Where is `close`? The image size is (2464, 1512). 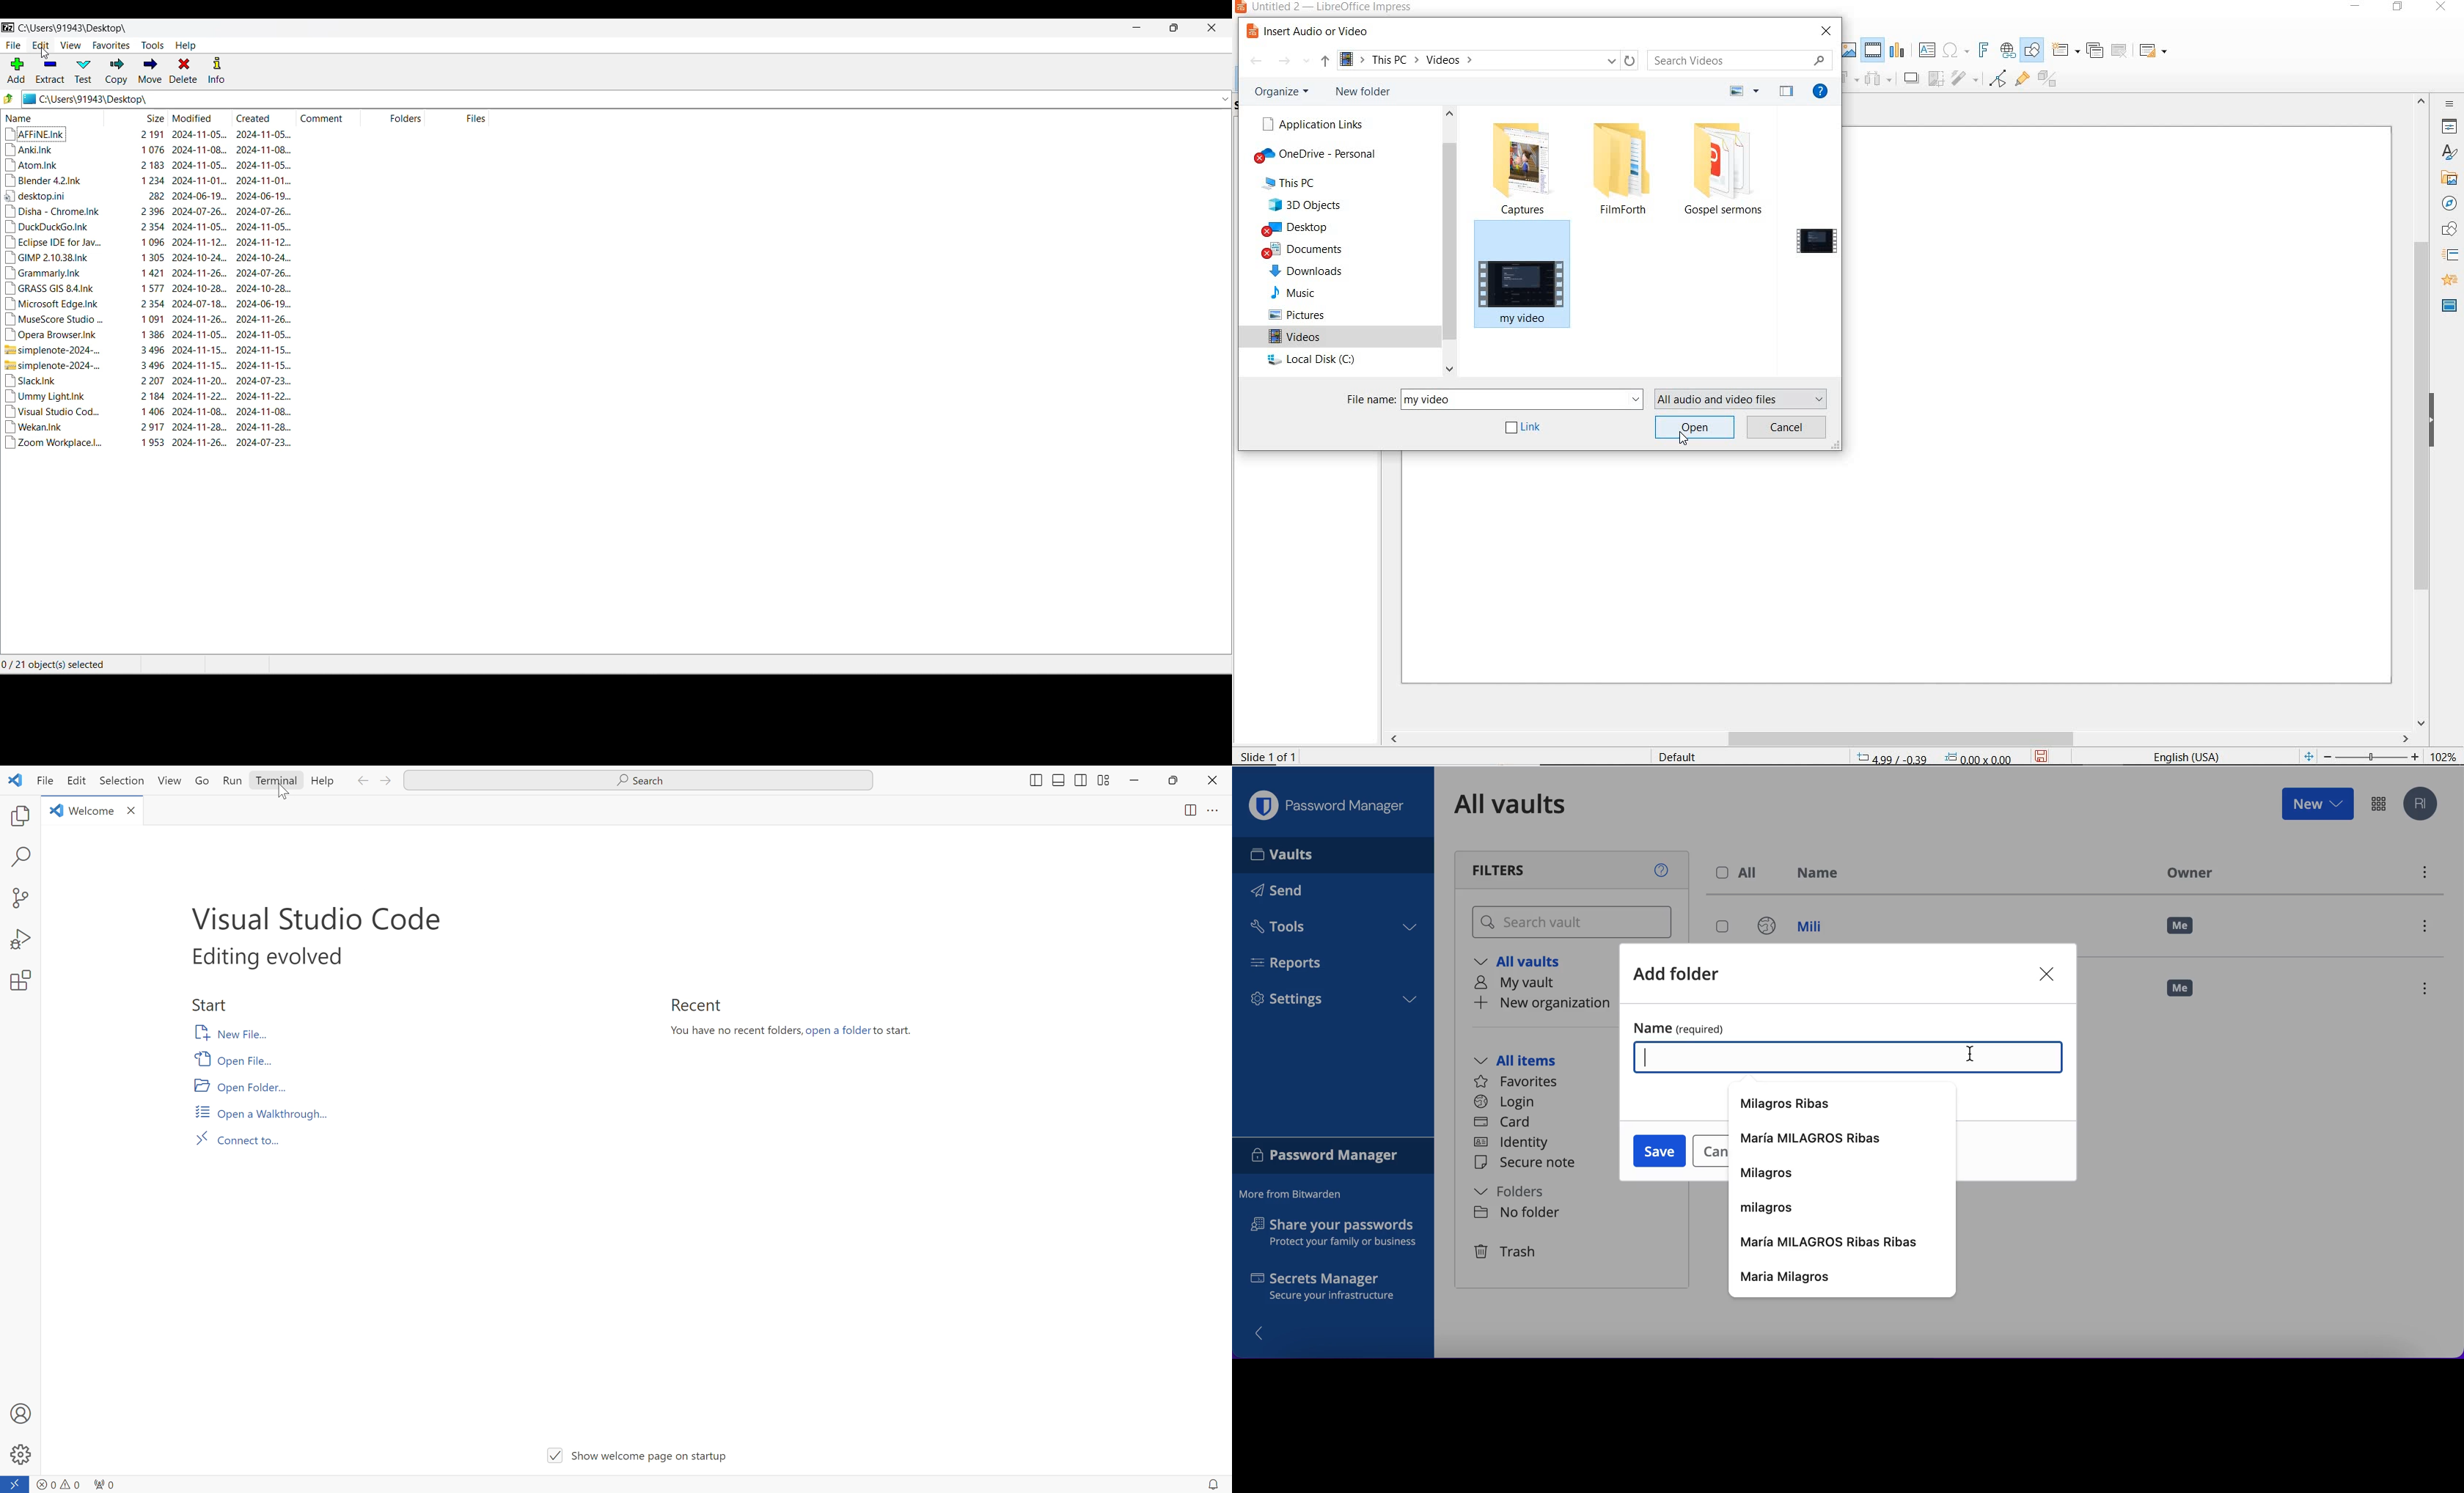
close is located at coordinates (1212, 780).